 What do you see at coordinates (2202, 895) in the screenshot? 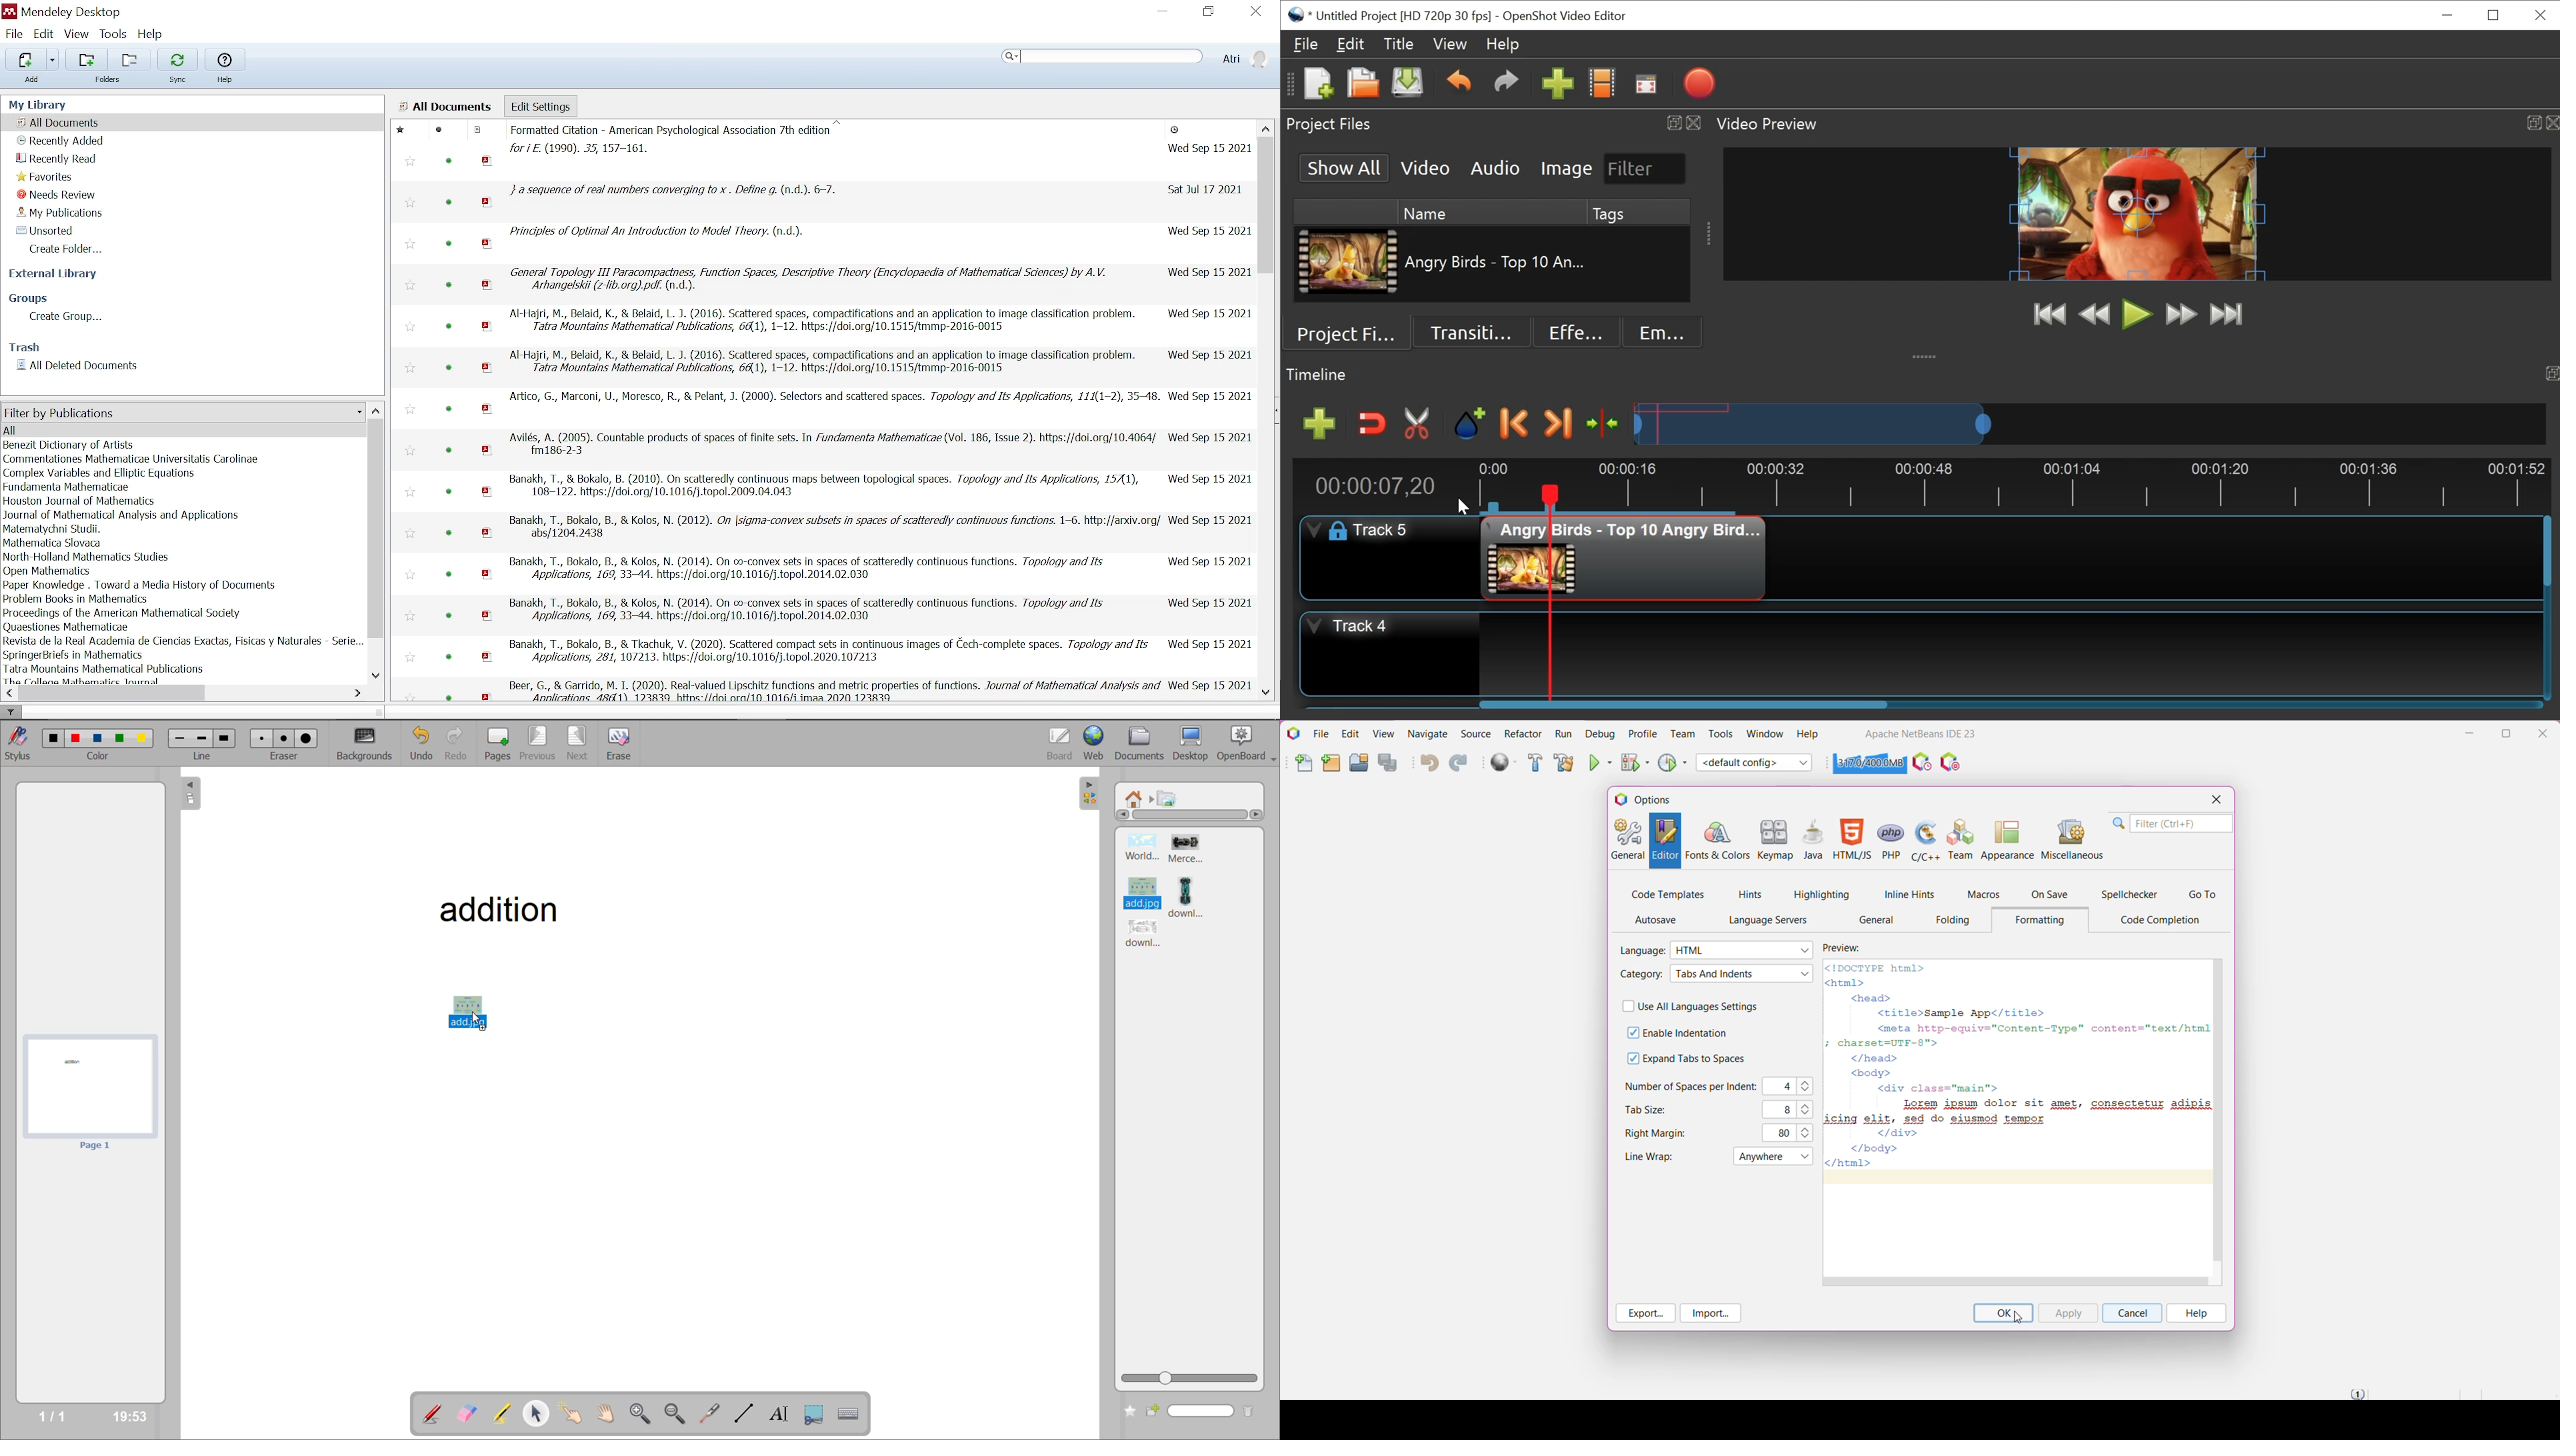
I see `Go To` at bounding box center [2202, 895].